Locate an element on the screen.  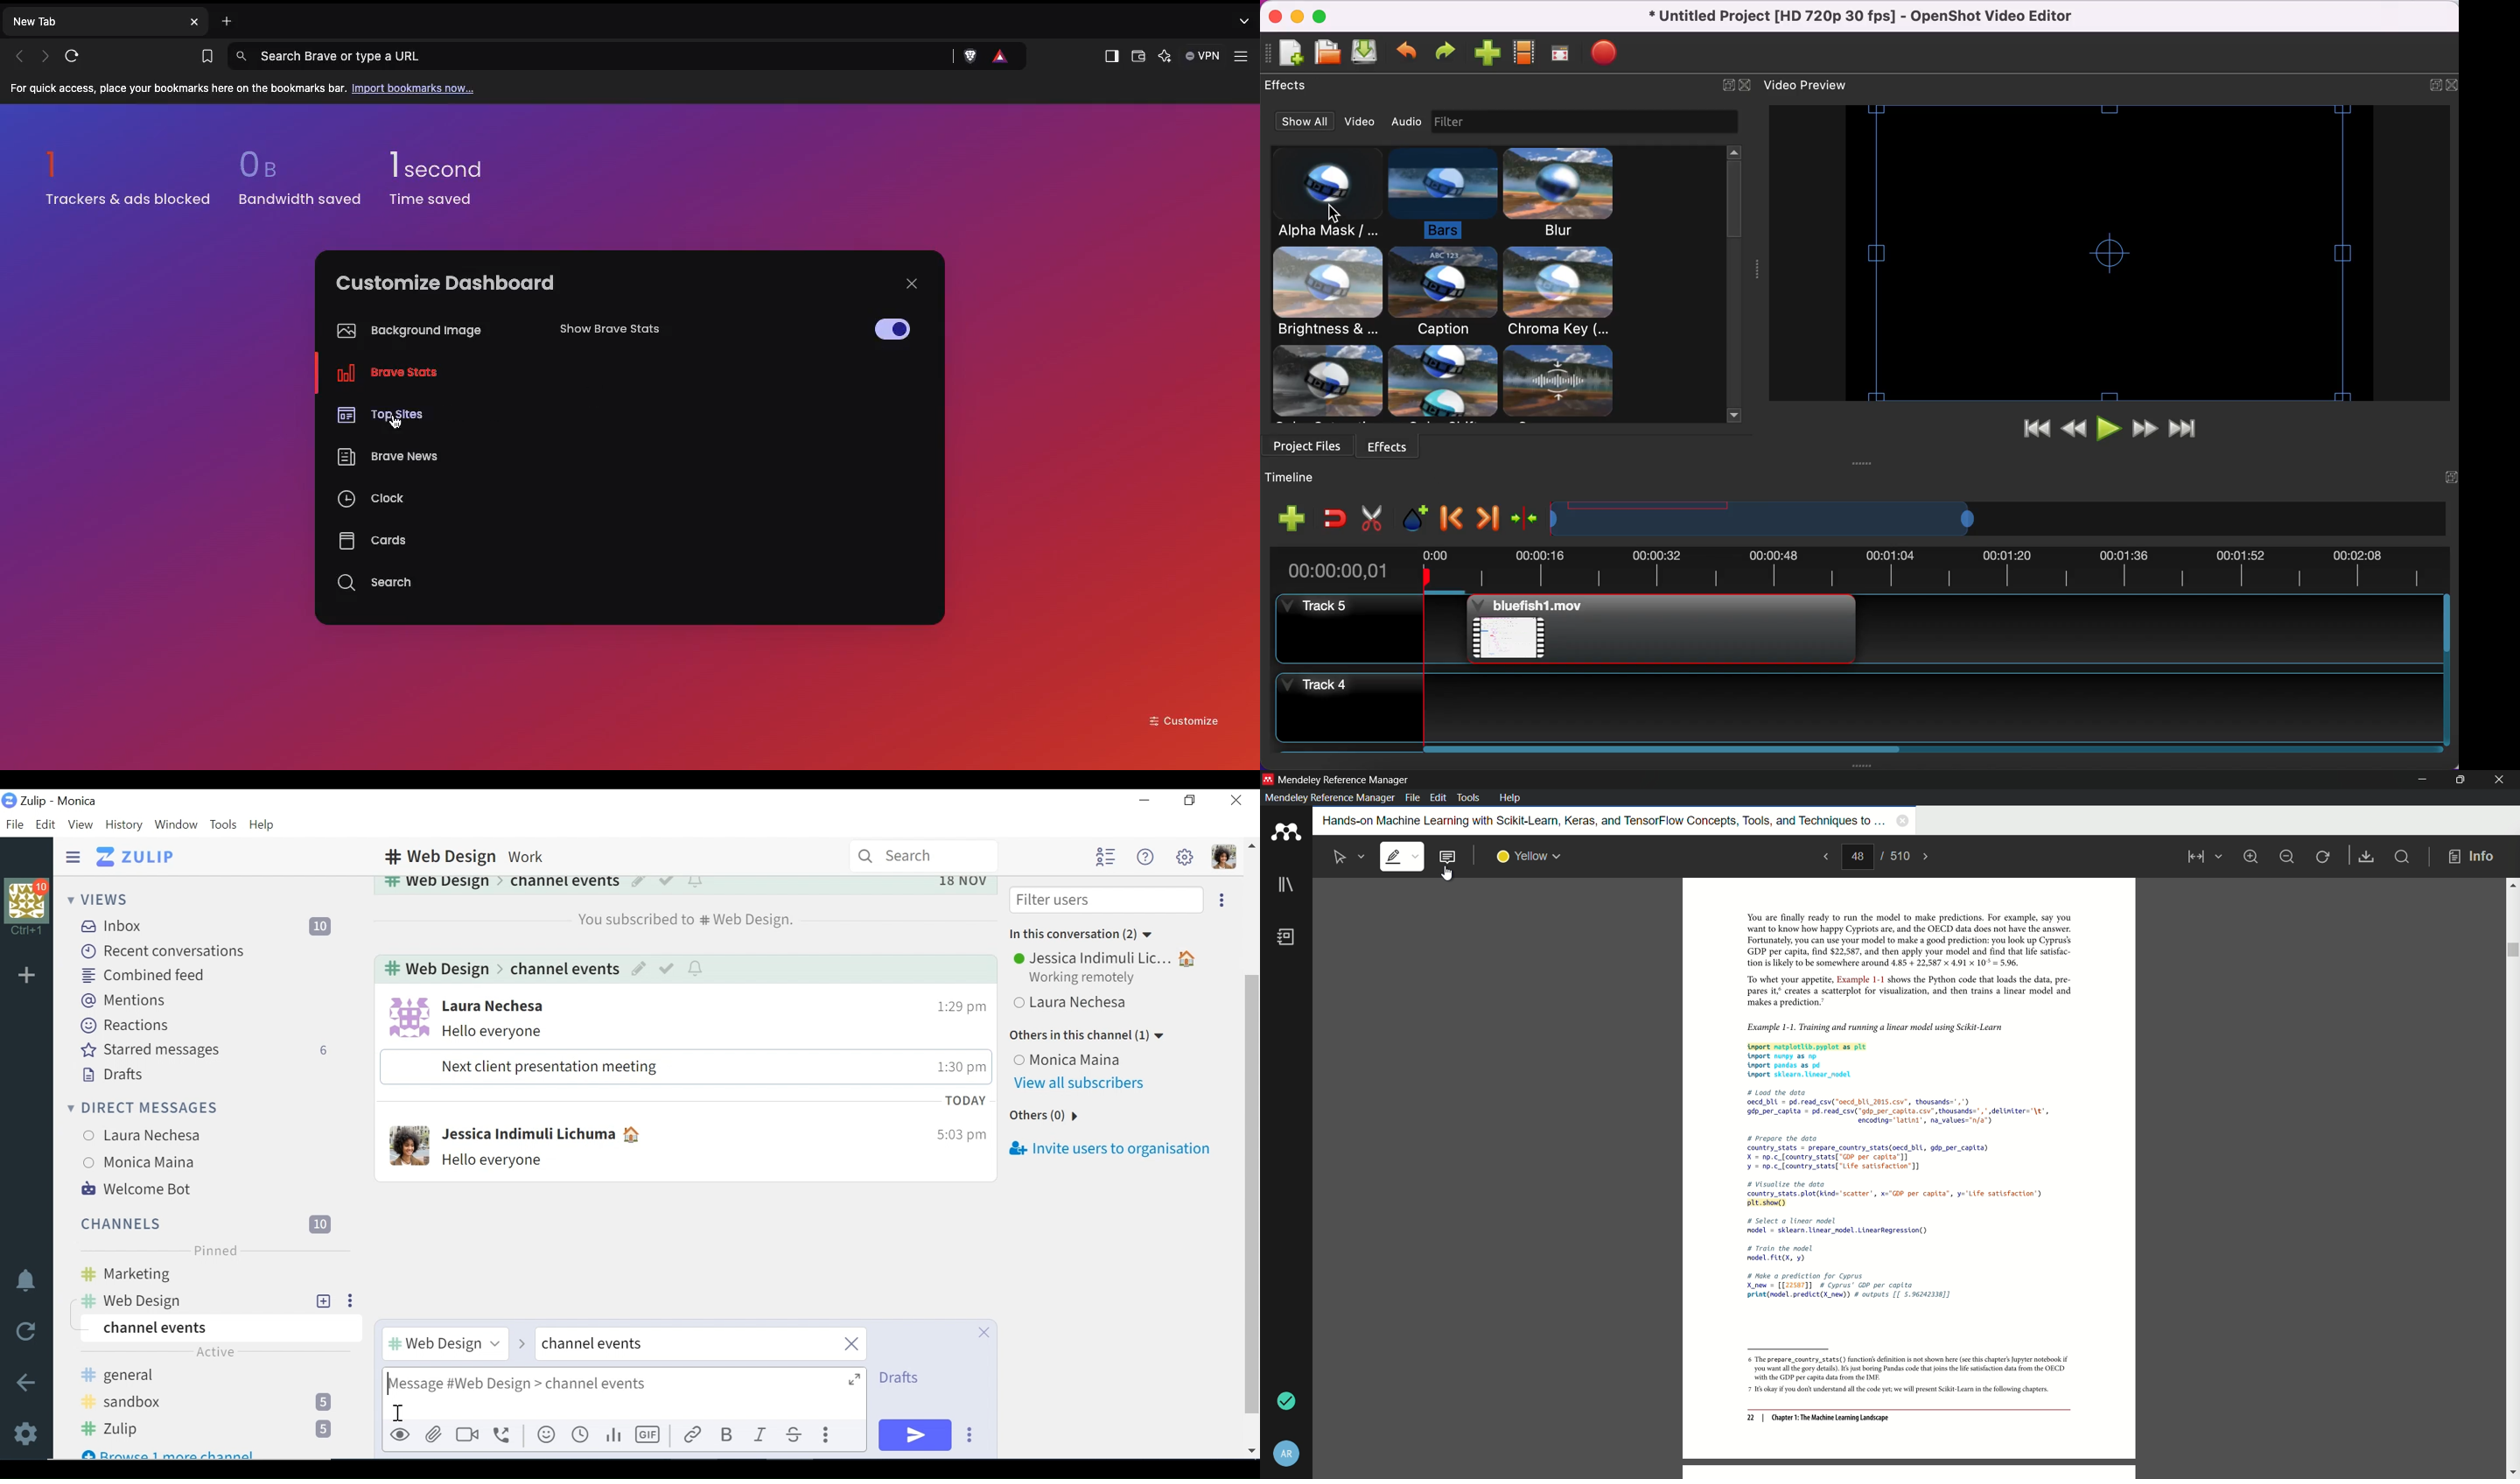
channel events is located at coordinates (564, 968).